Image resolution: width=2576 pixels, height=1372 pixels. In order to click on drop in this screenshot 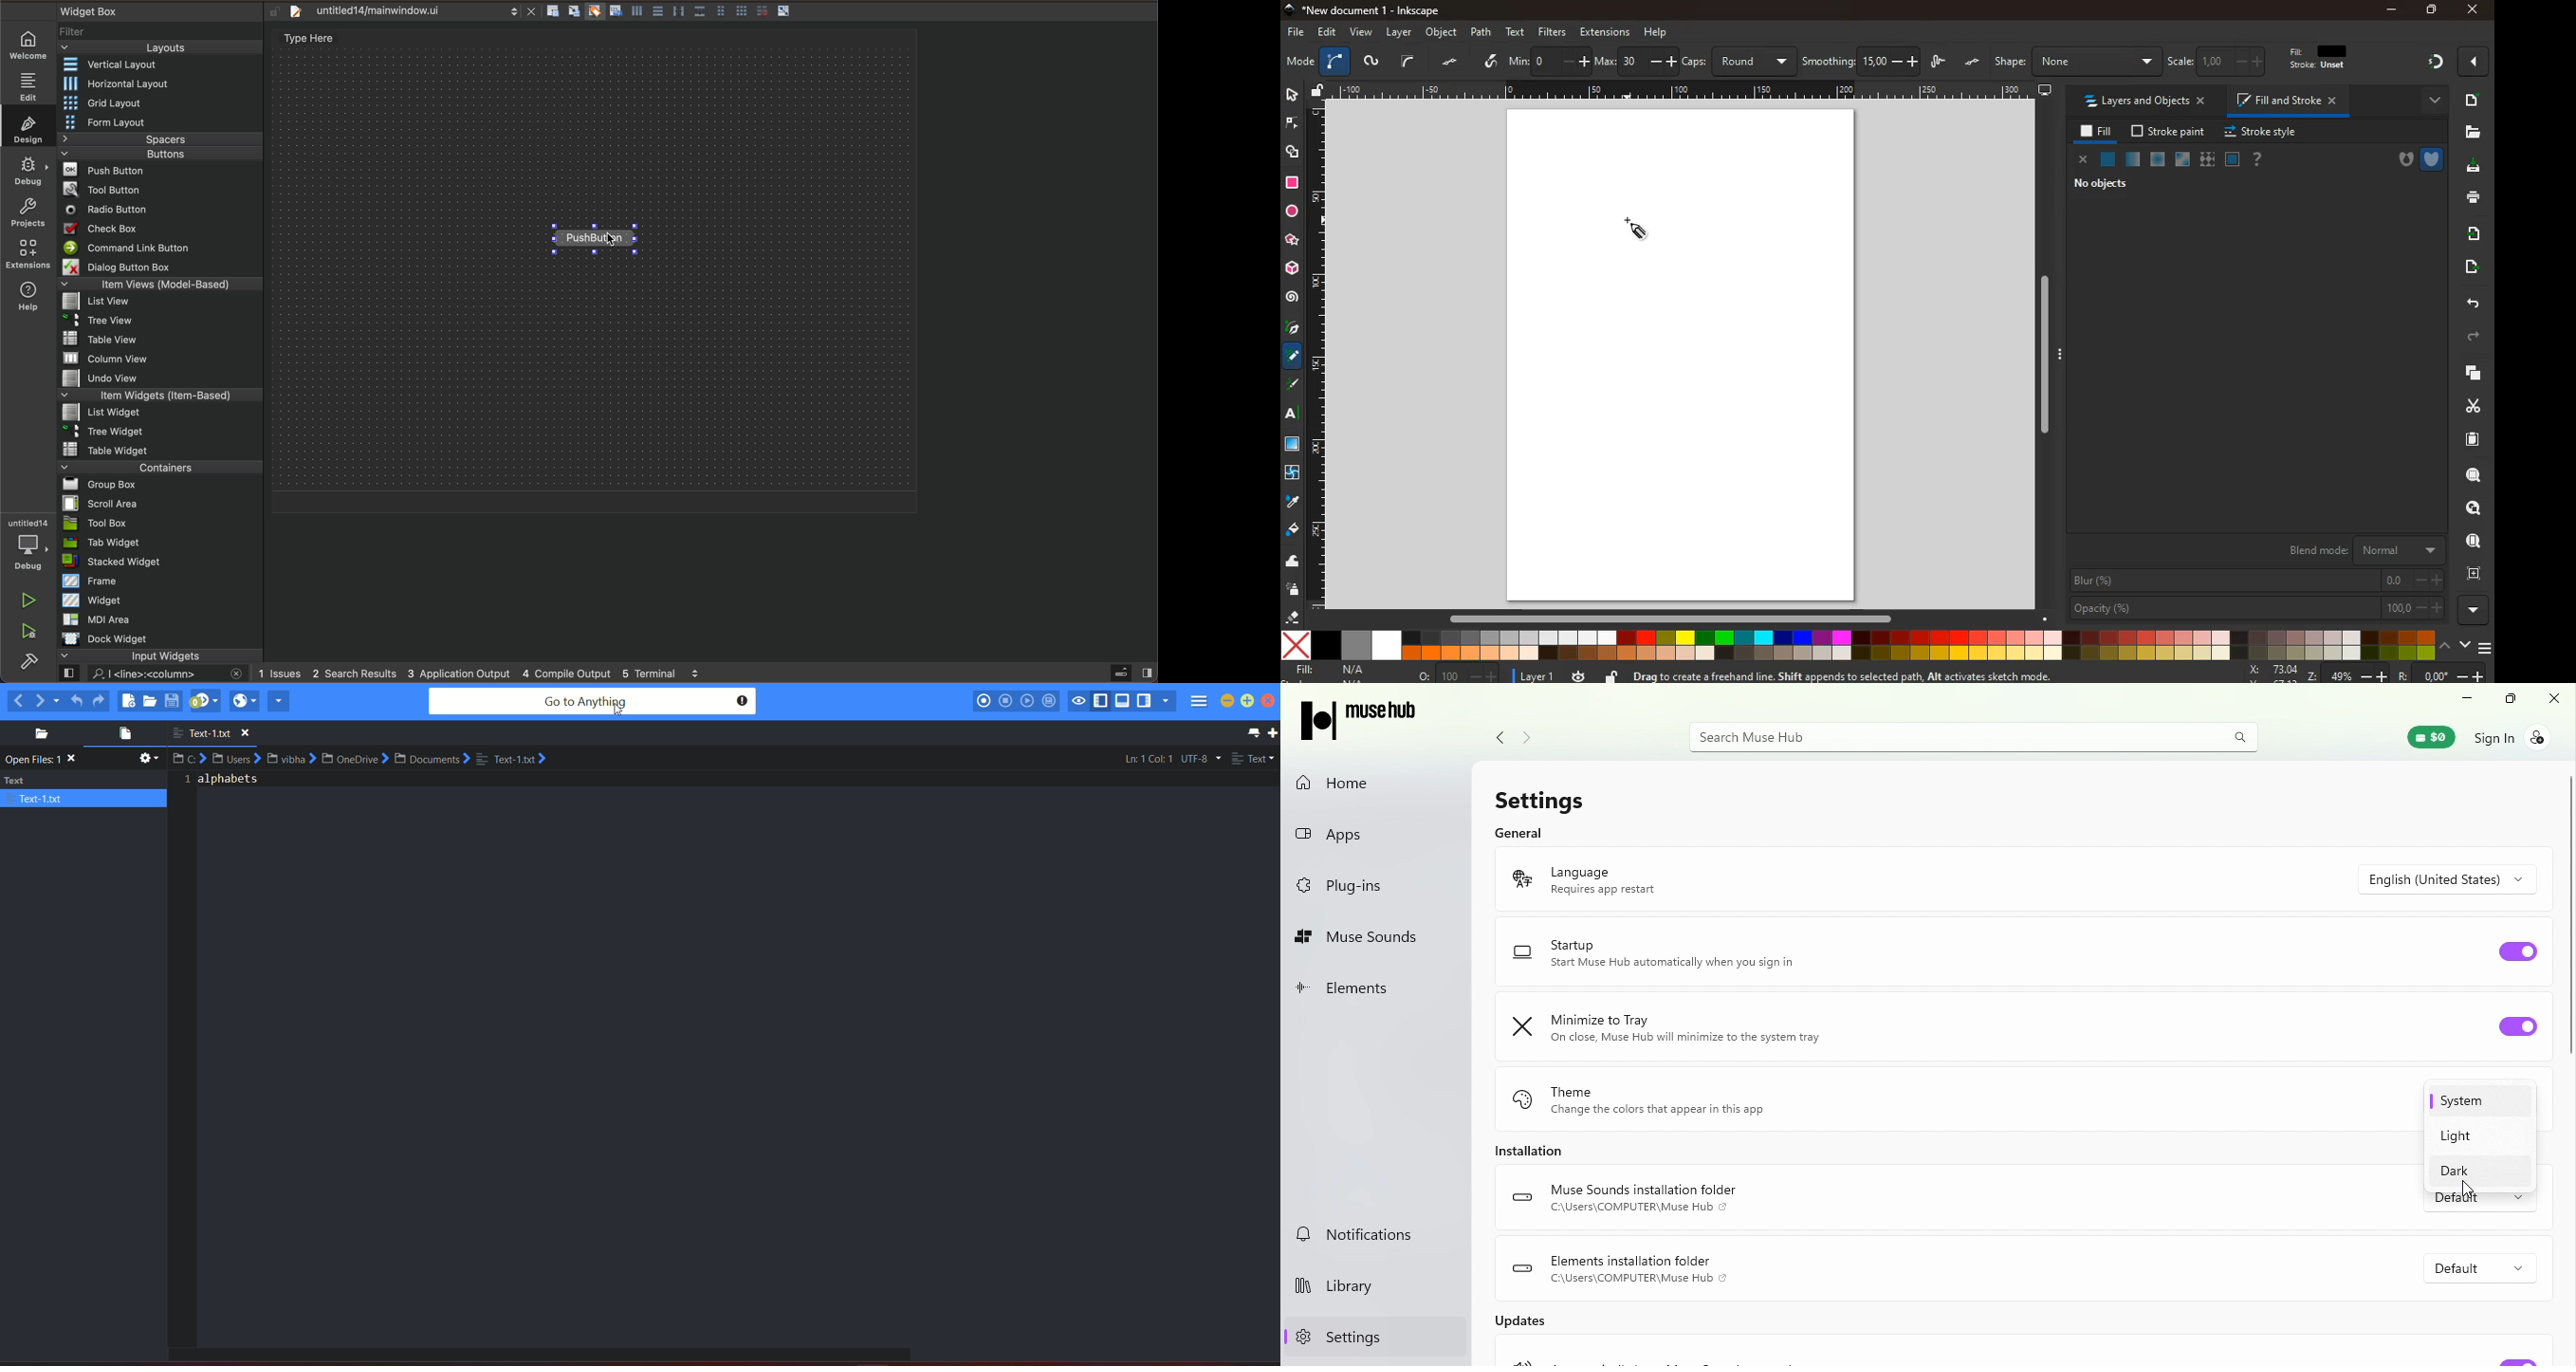, I will do `click(1292, 502)`.